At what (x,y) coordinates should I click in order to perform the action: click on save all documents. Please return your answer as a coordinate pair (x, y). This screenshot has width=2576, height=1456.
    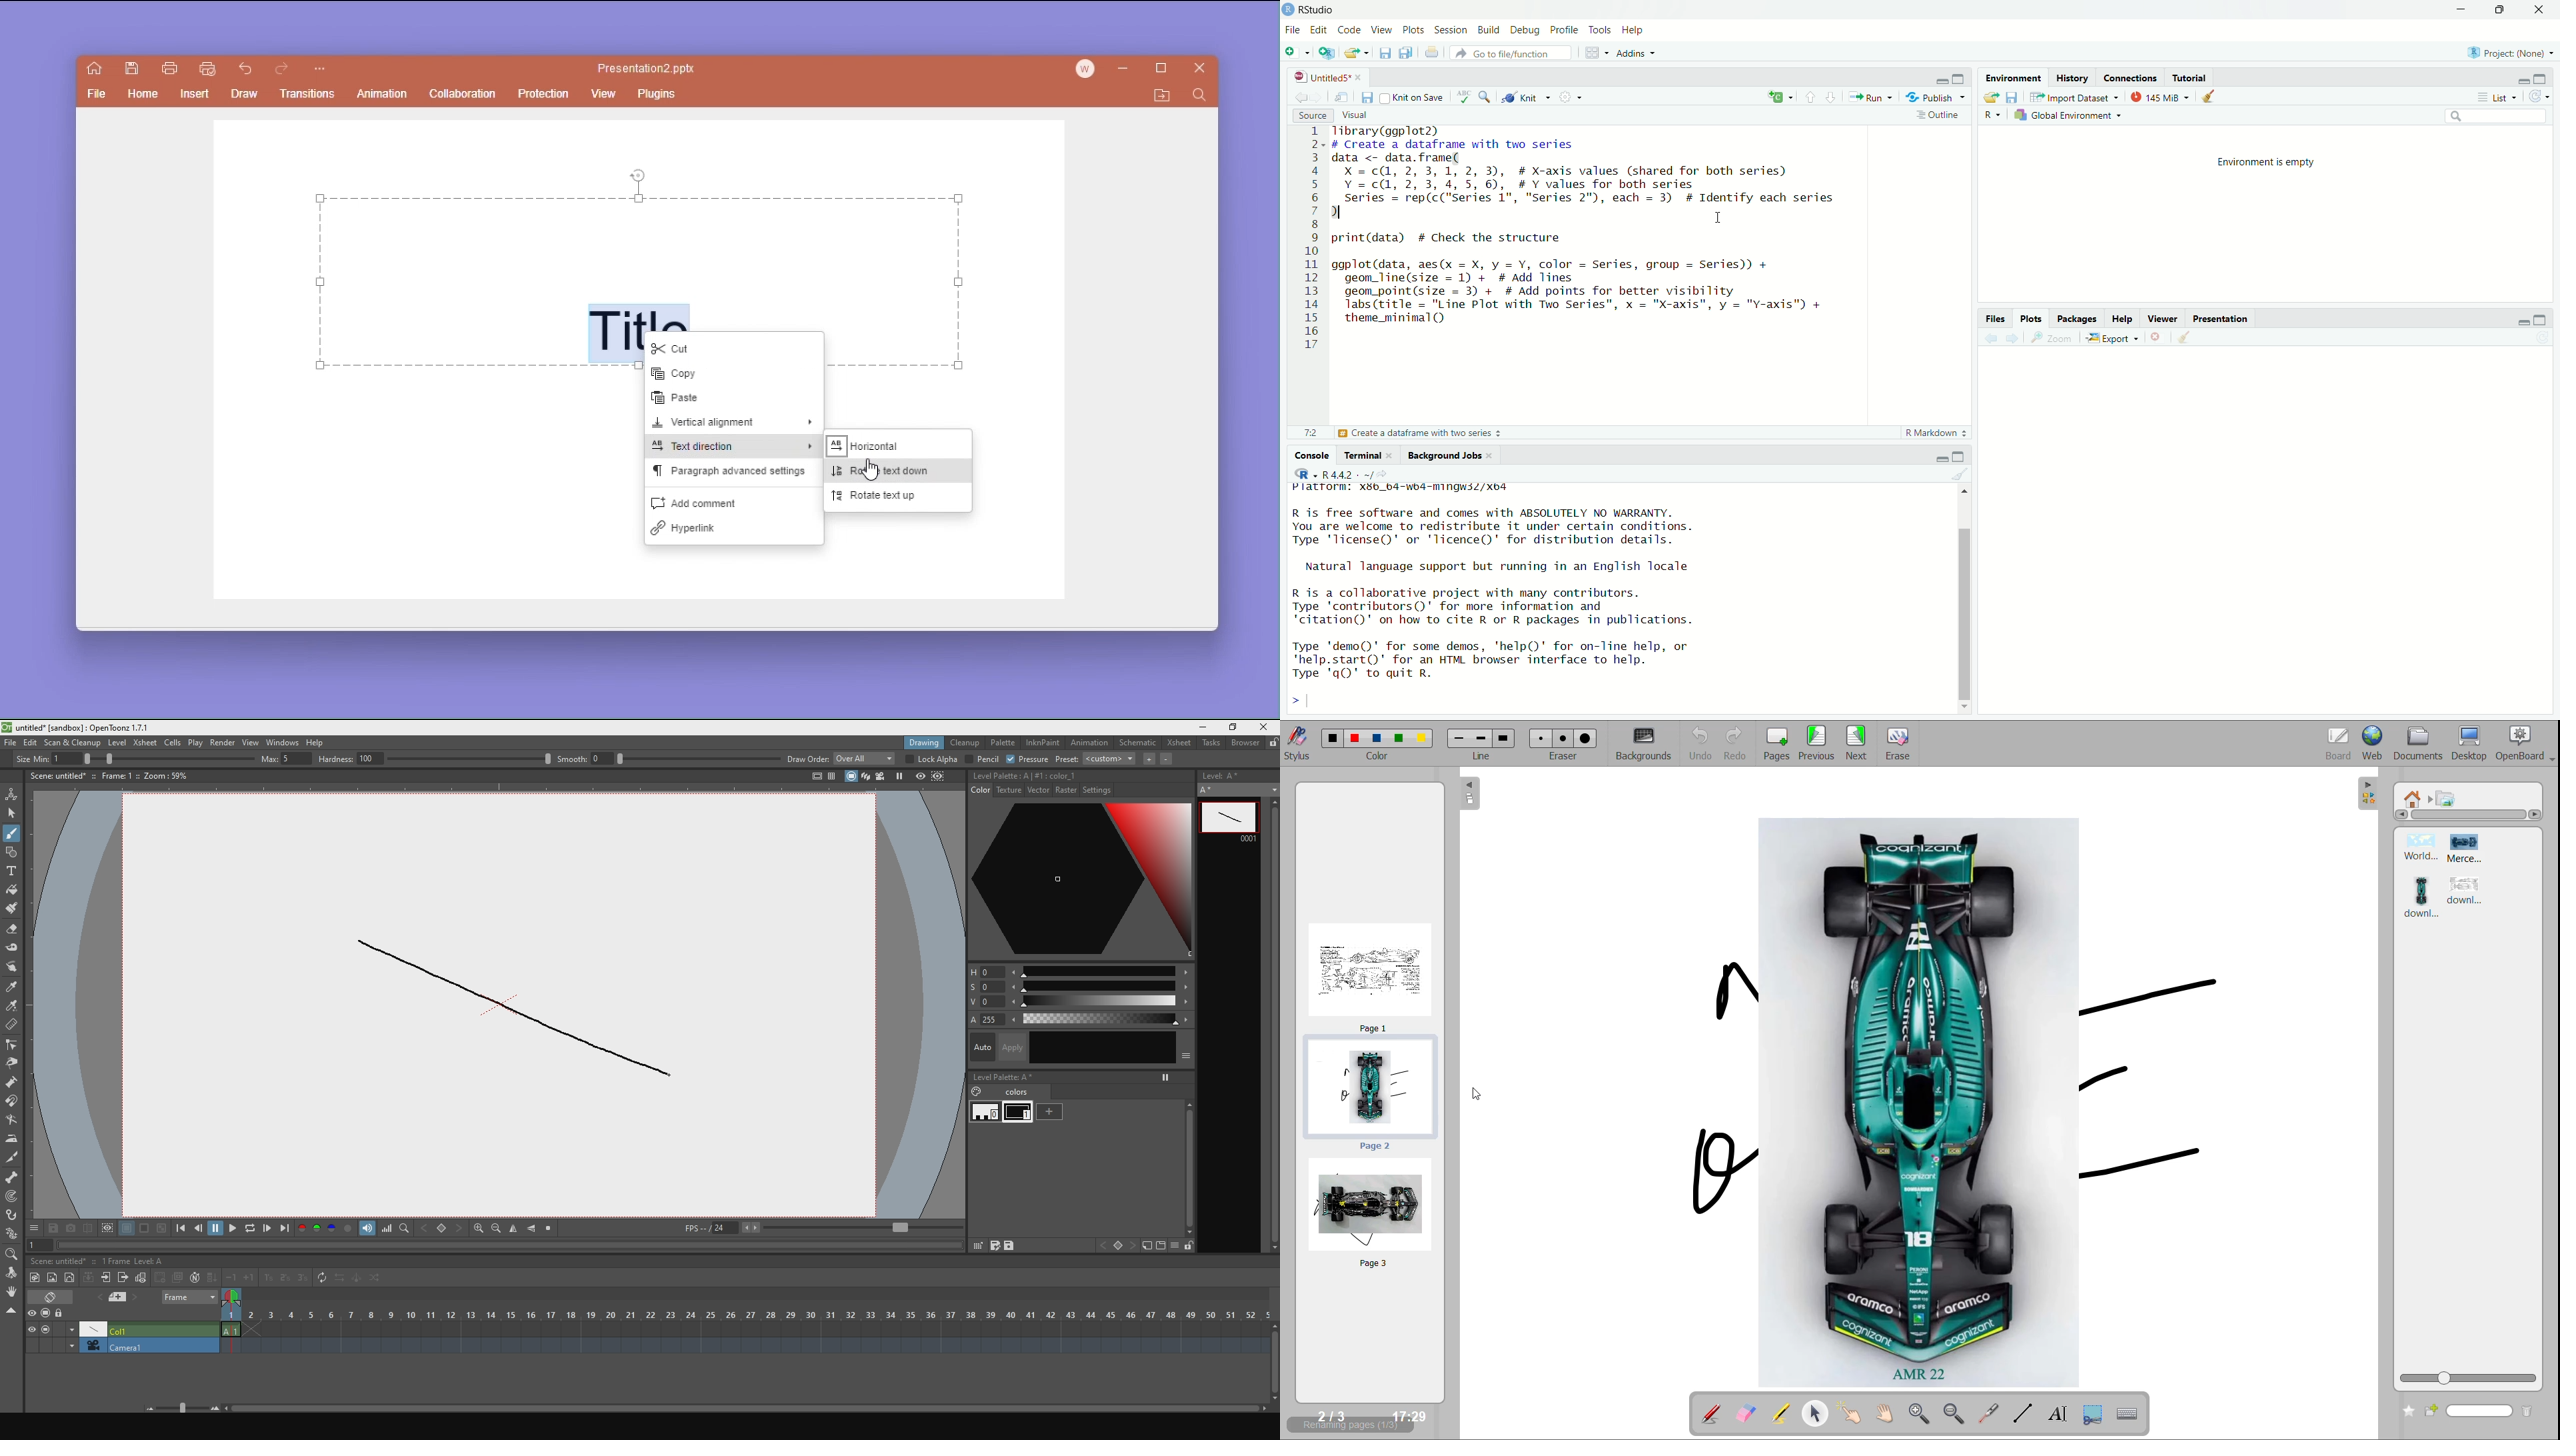
    Looking at the image, I should click on (1405, 53).